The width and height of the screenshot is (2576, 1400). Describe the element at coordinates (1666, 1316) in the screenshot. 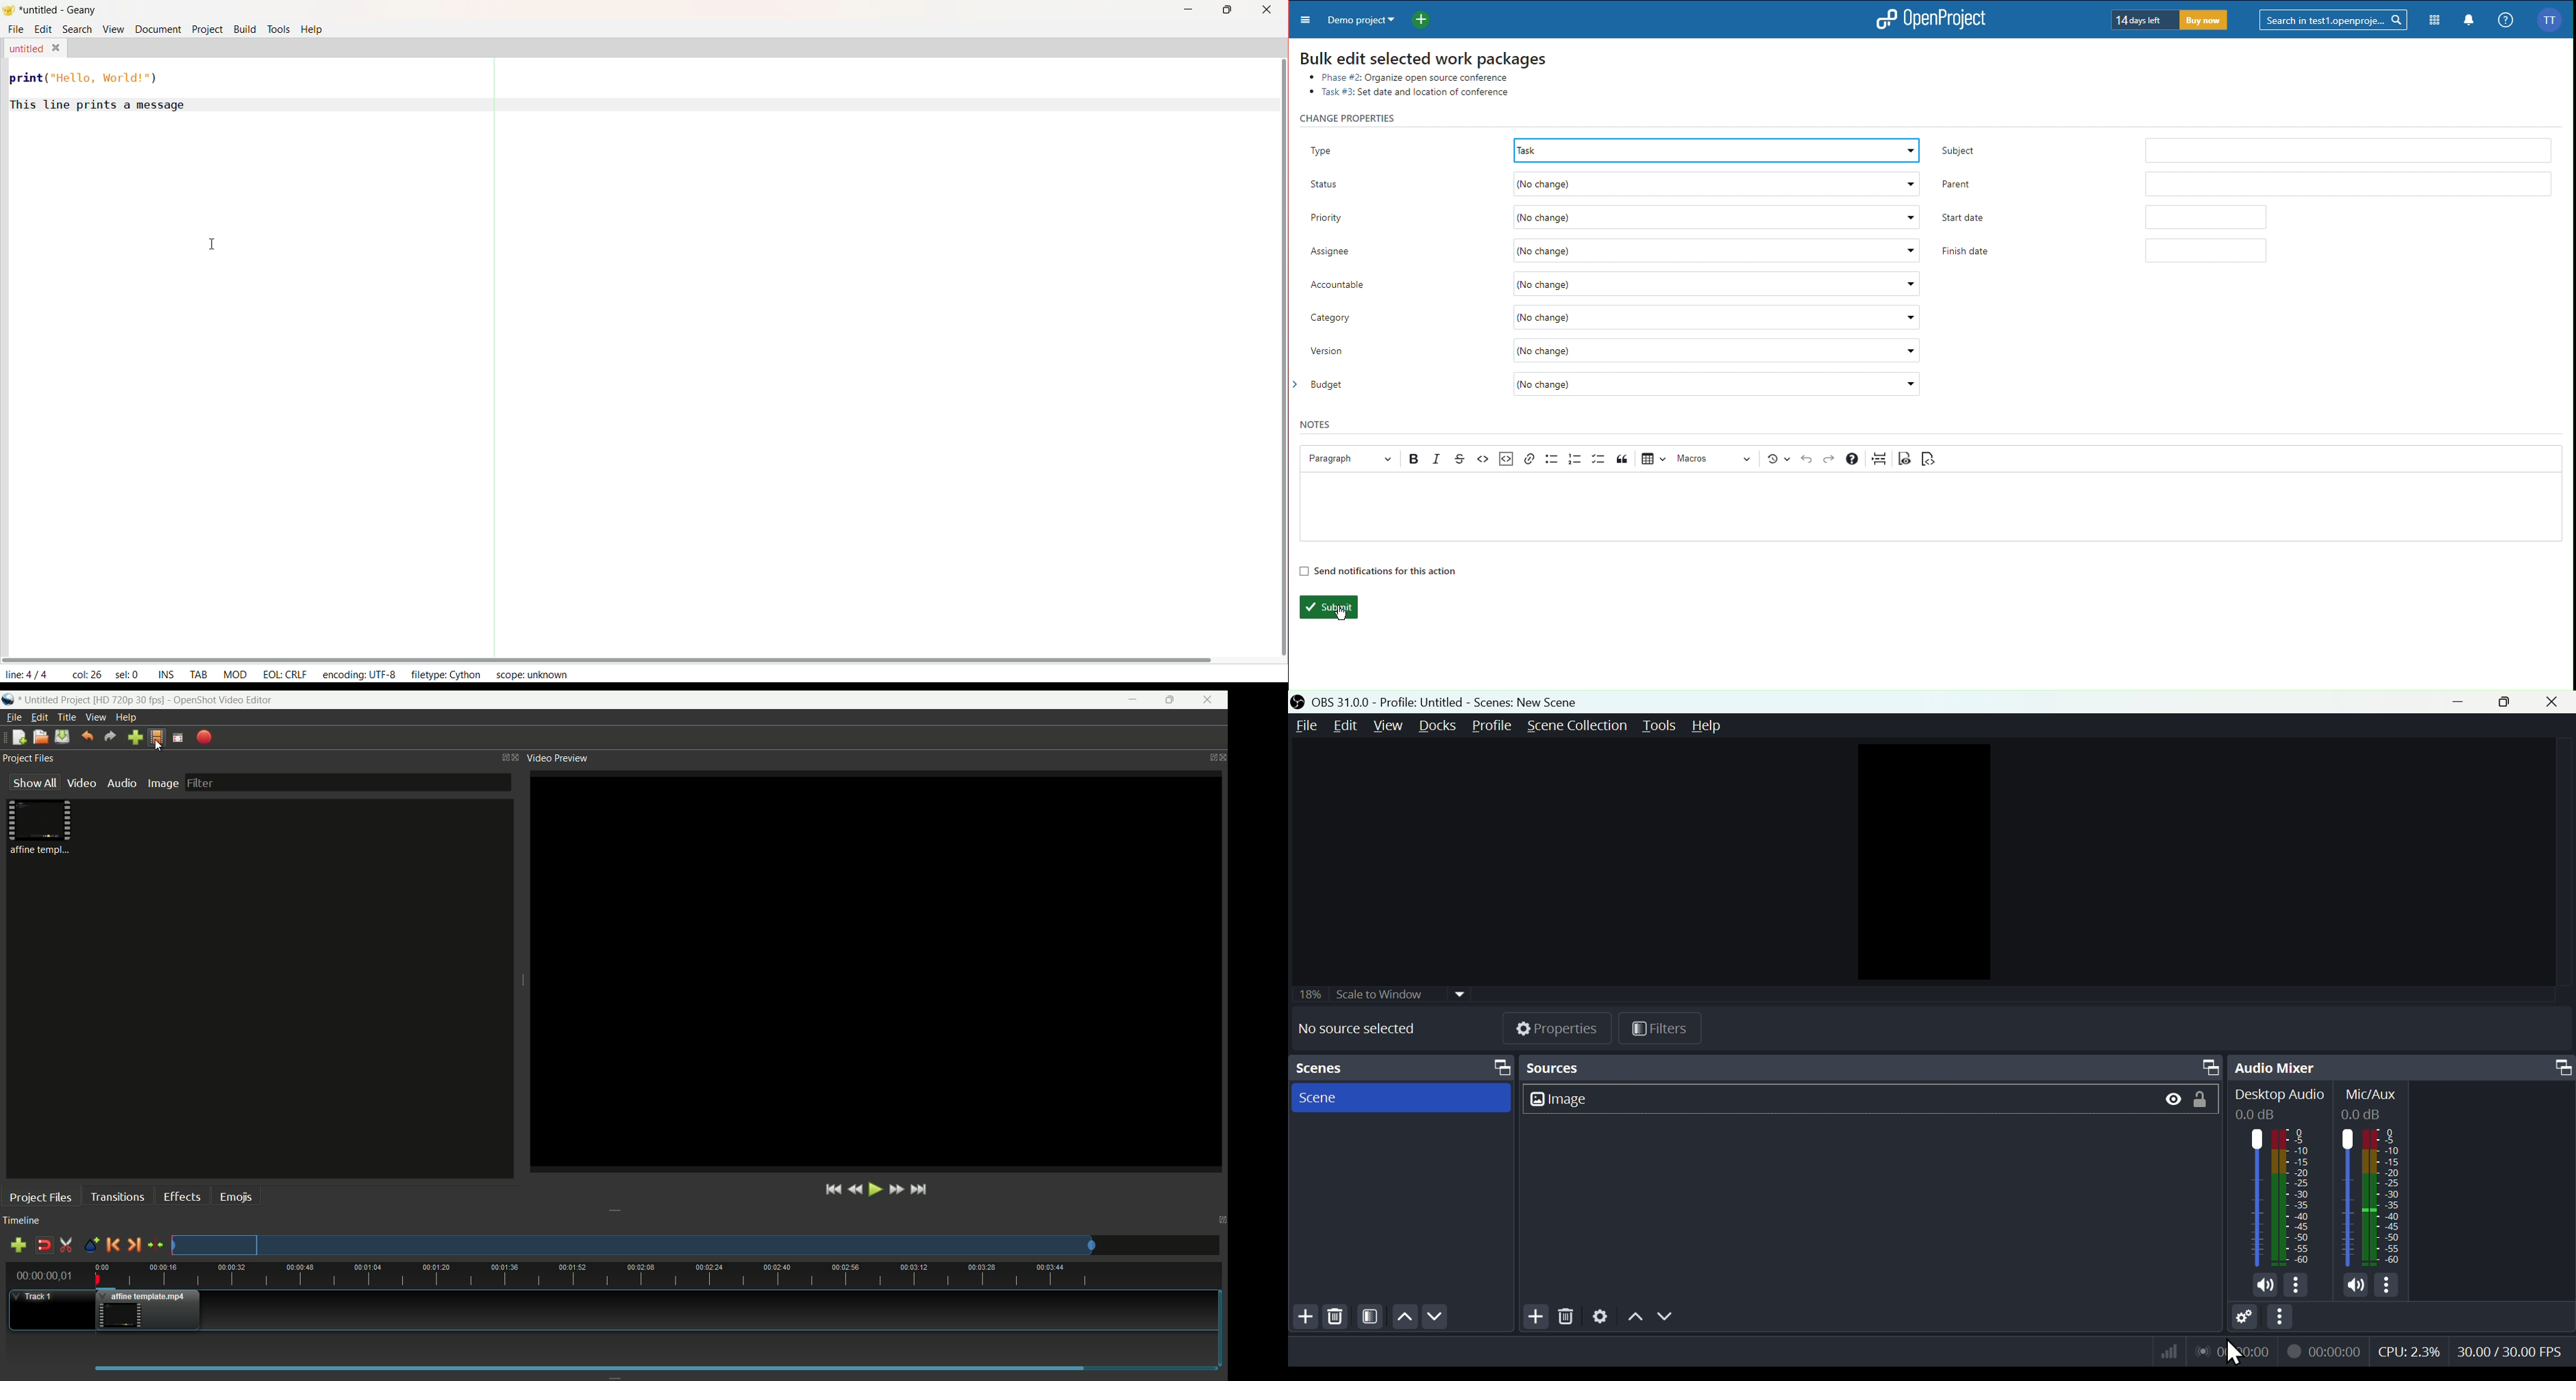

I see `Down` at that location.